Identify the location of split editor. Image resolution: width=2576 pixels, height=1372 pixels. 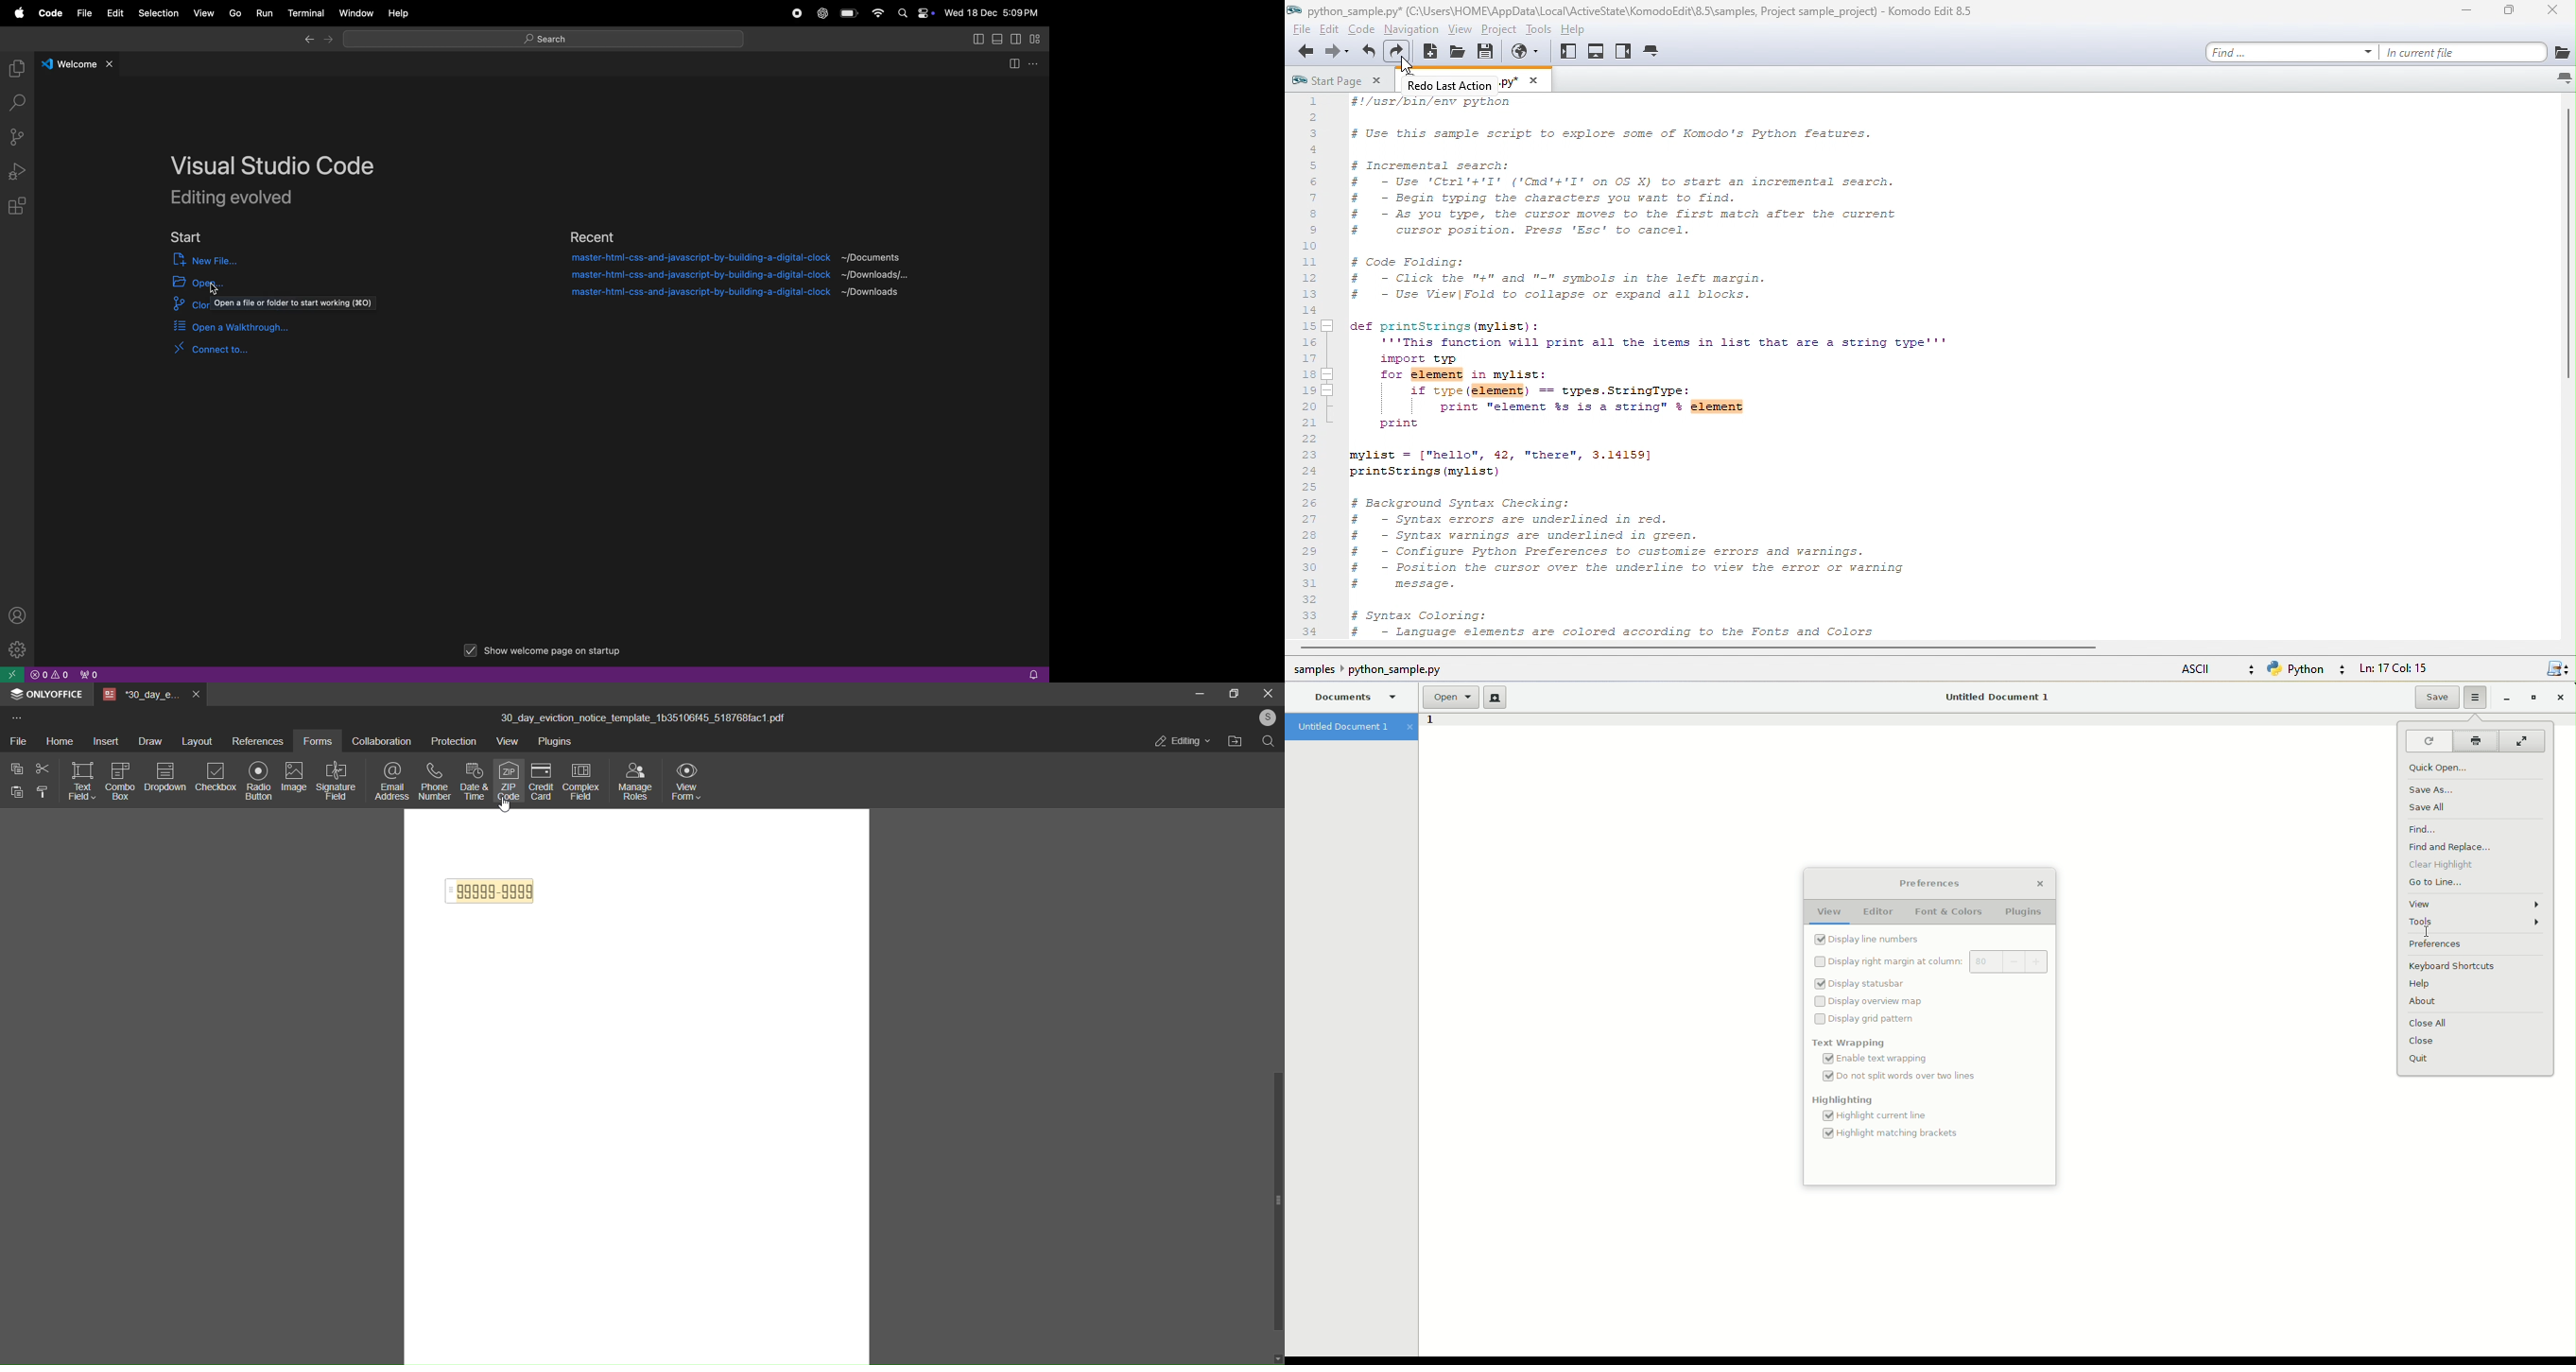
(976, 39).